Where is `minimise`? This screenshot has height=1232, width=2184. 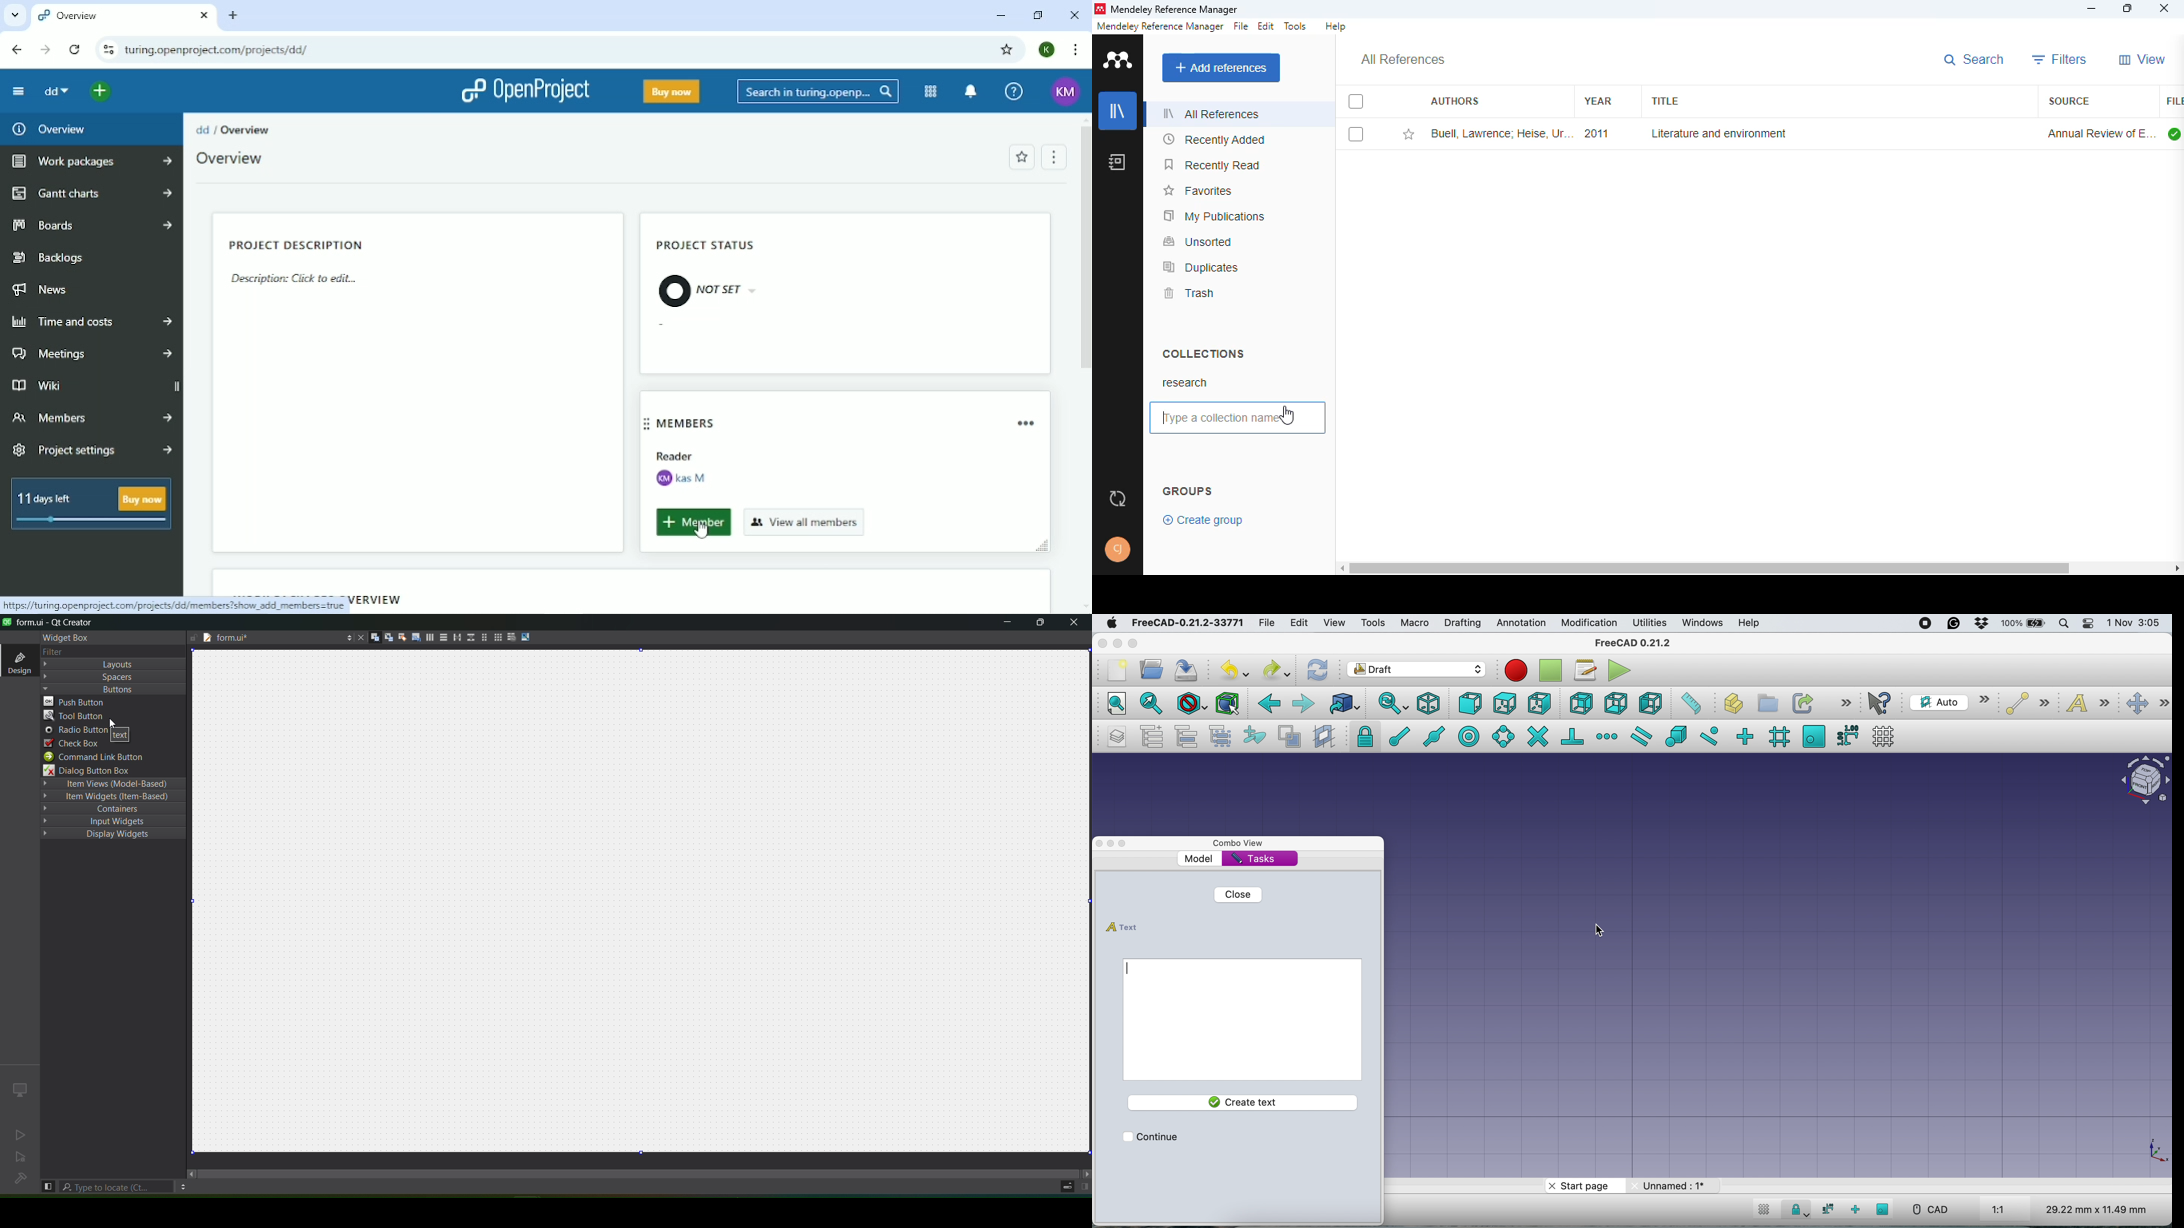 minimise is located at coordinates (1117, 644).